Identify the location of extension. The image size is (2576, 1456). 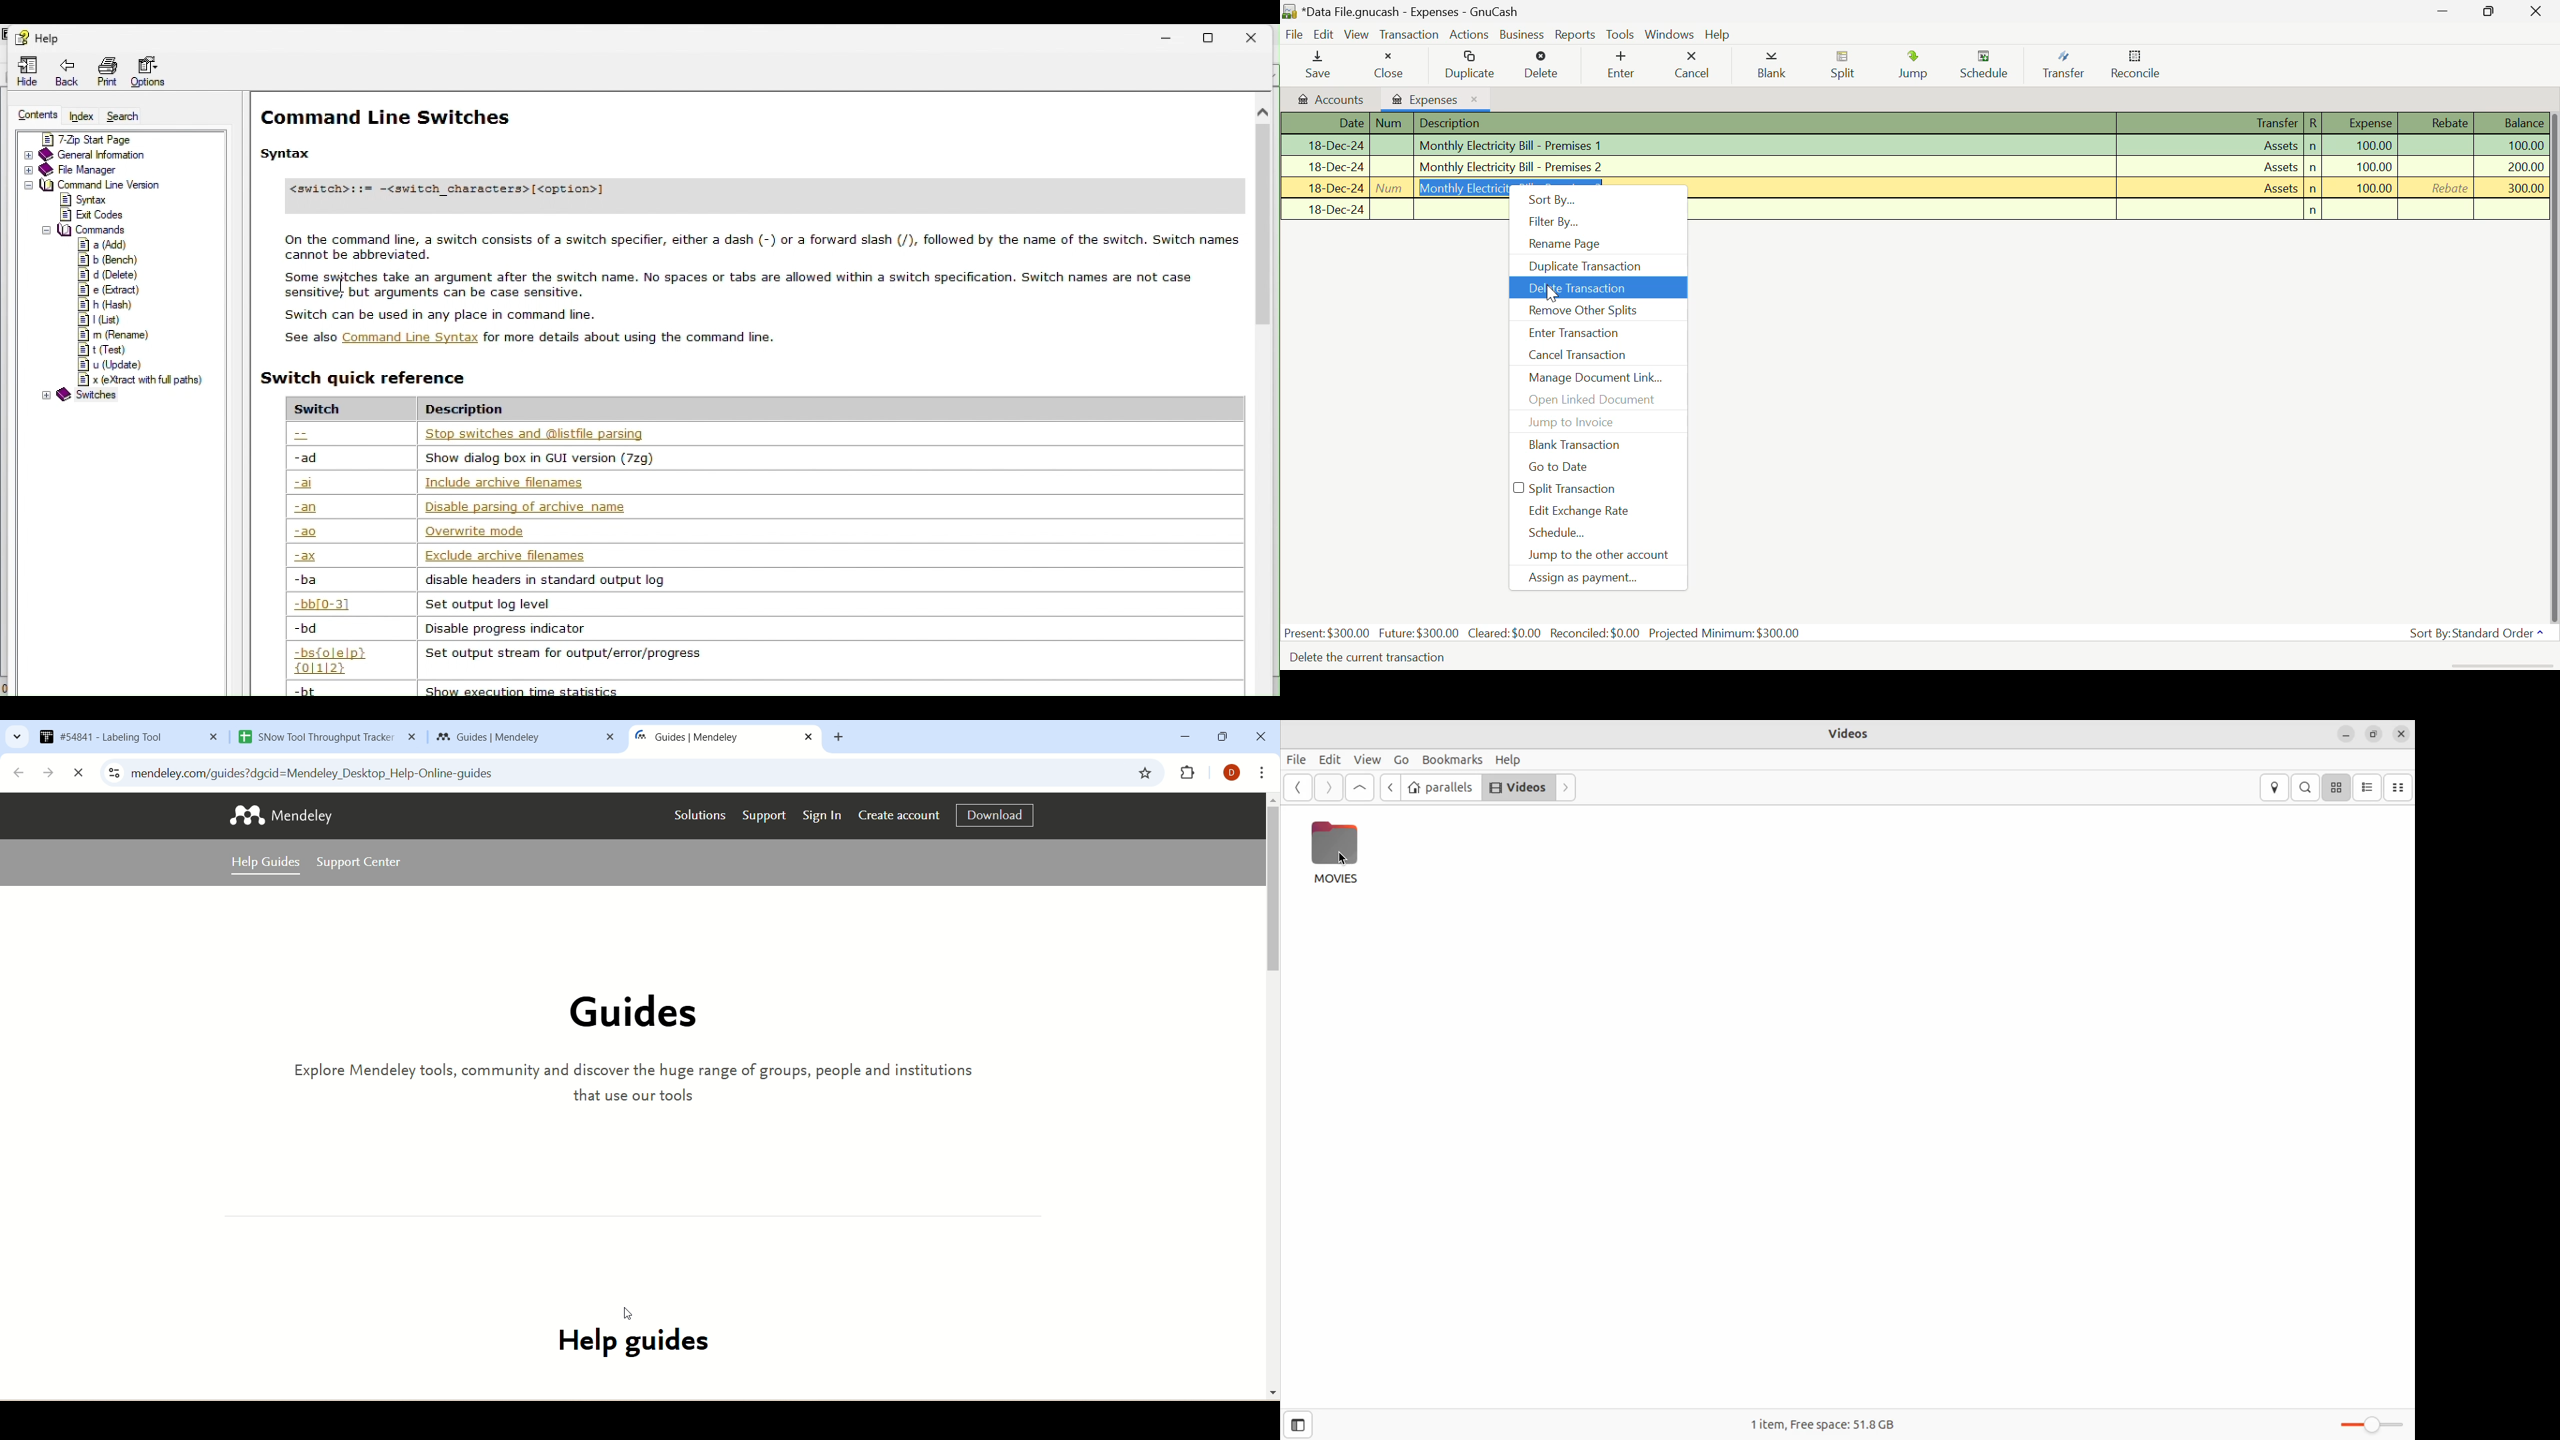
(1185, 775).